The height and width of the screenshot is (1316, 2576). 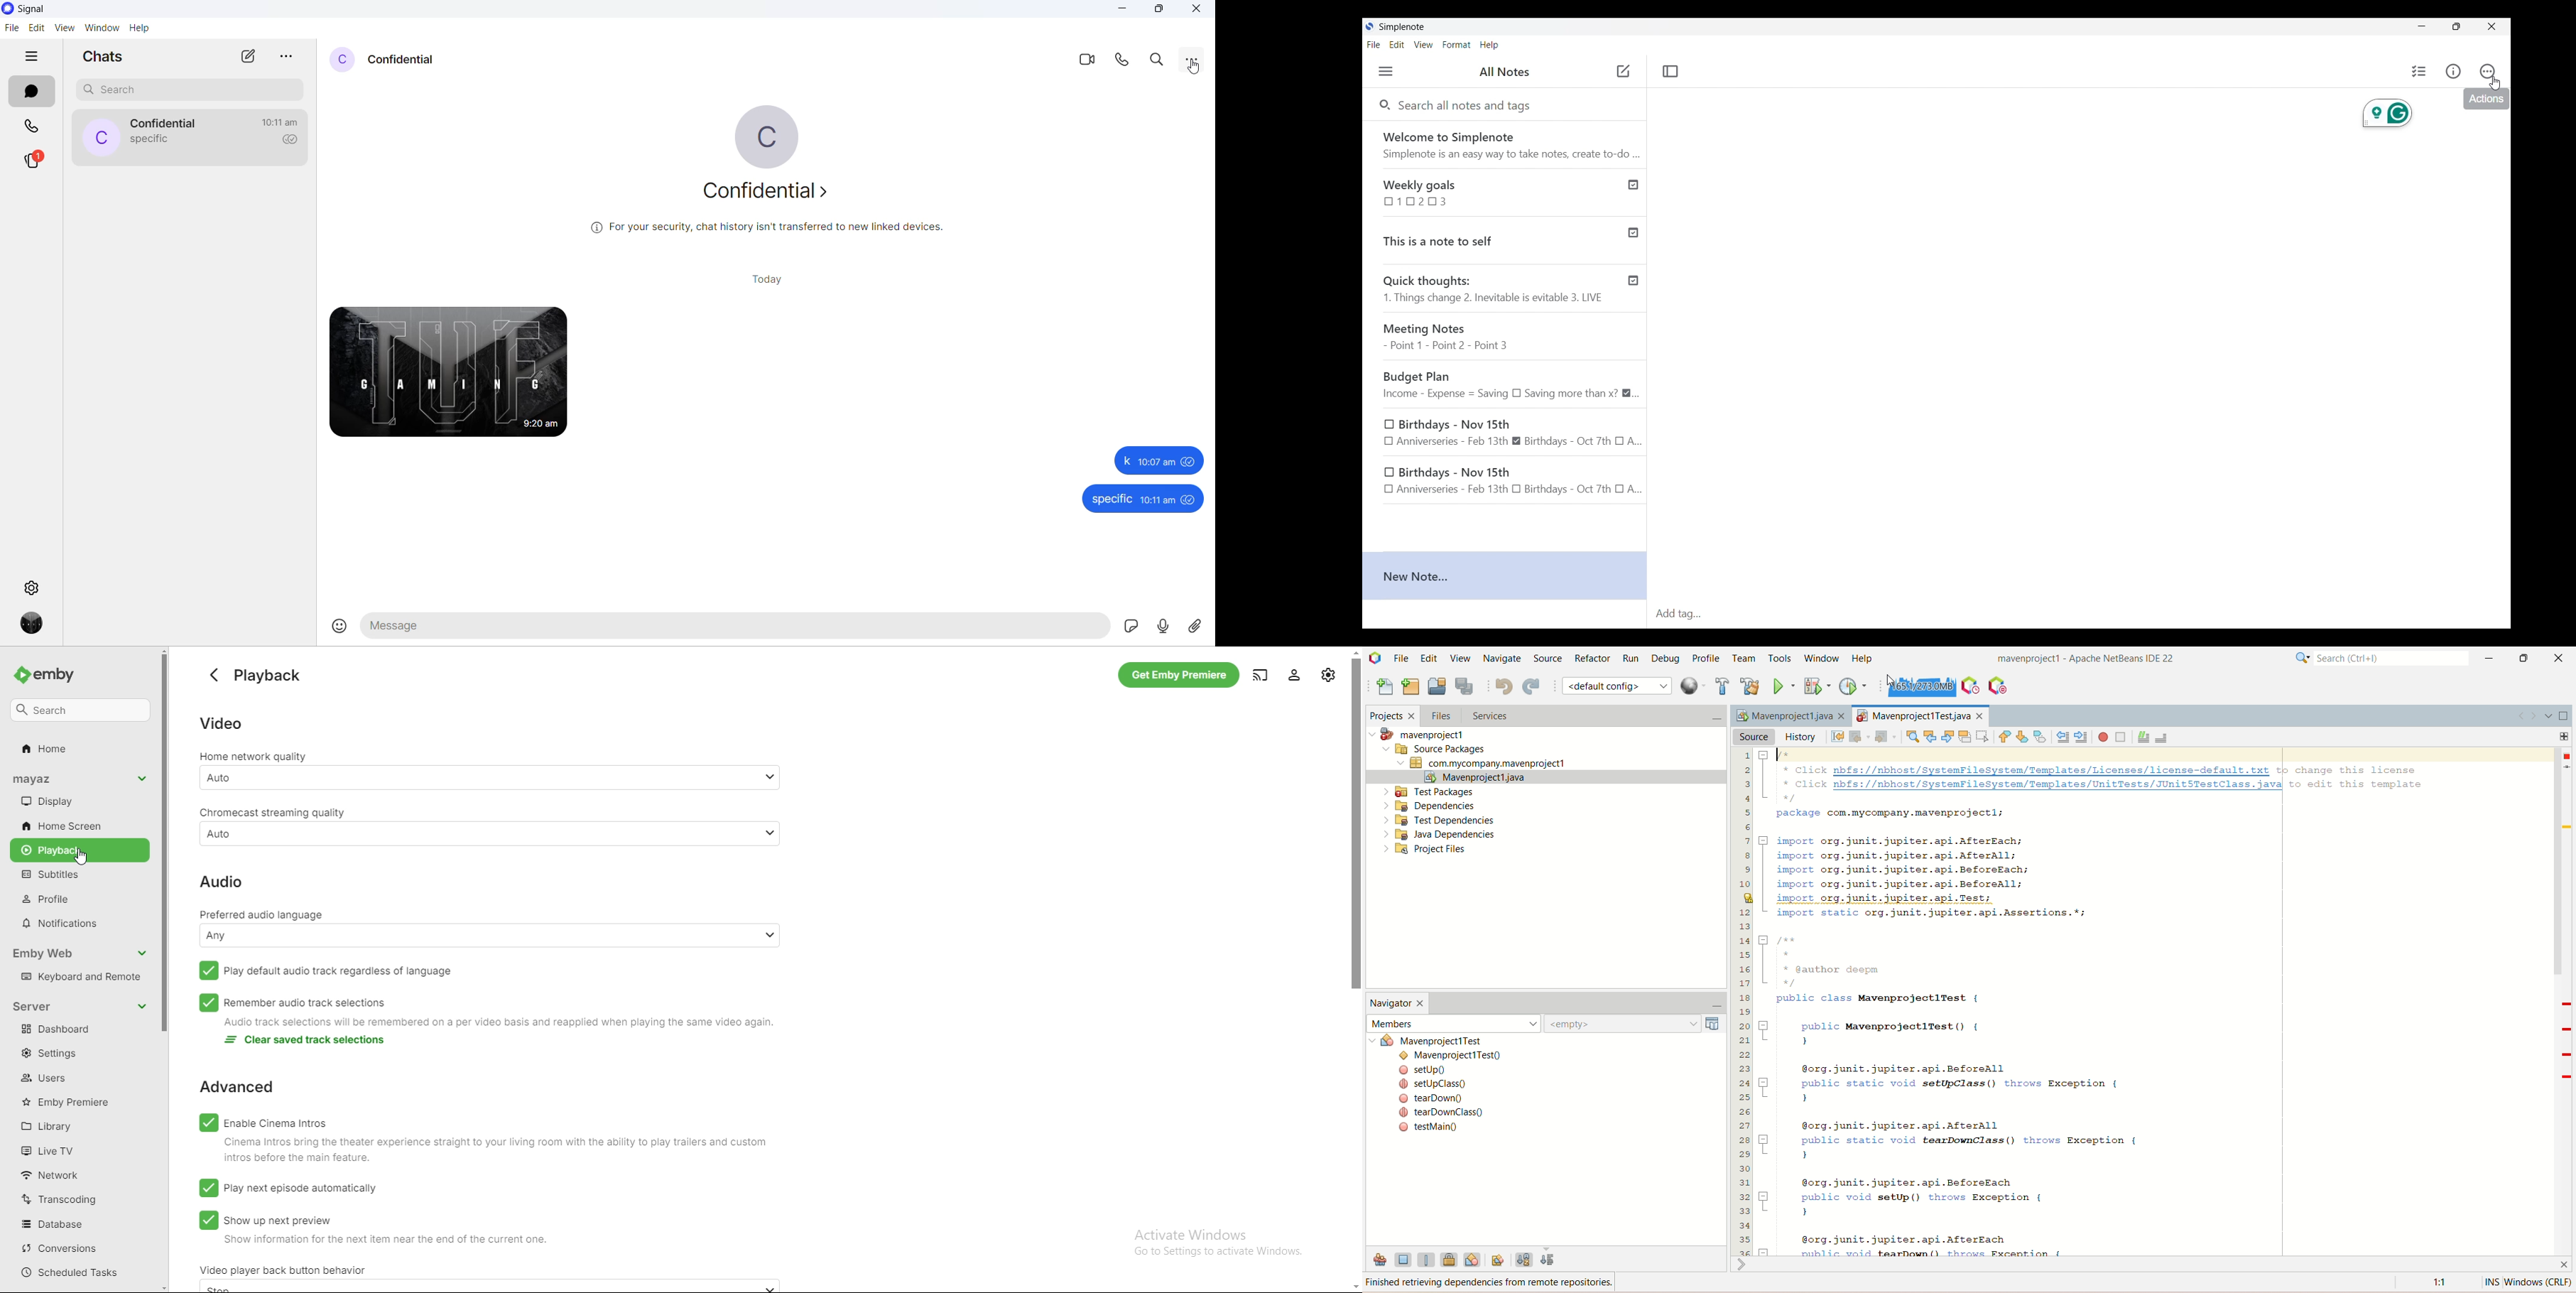 I want to click on Edit menu, so click(x=1397, y=44).